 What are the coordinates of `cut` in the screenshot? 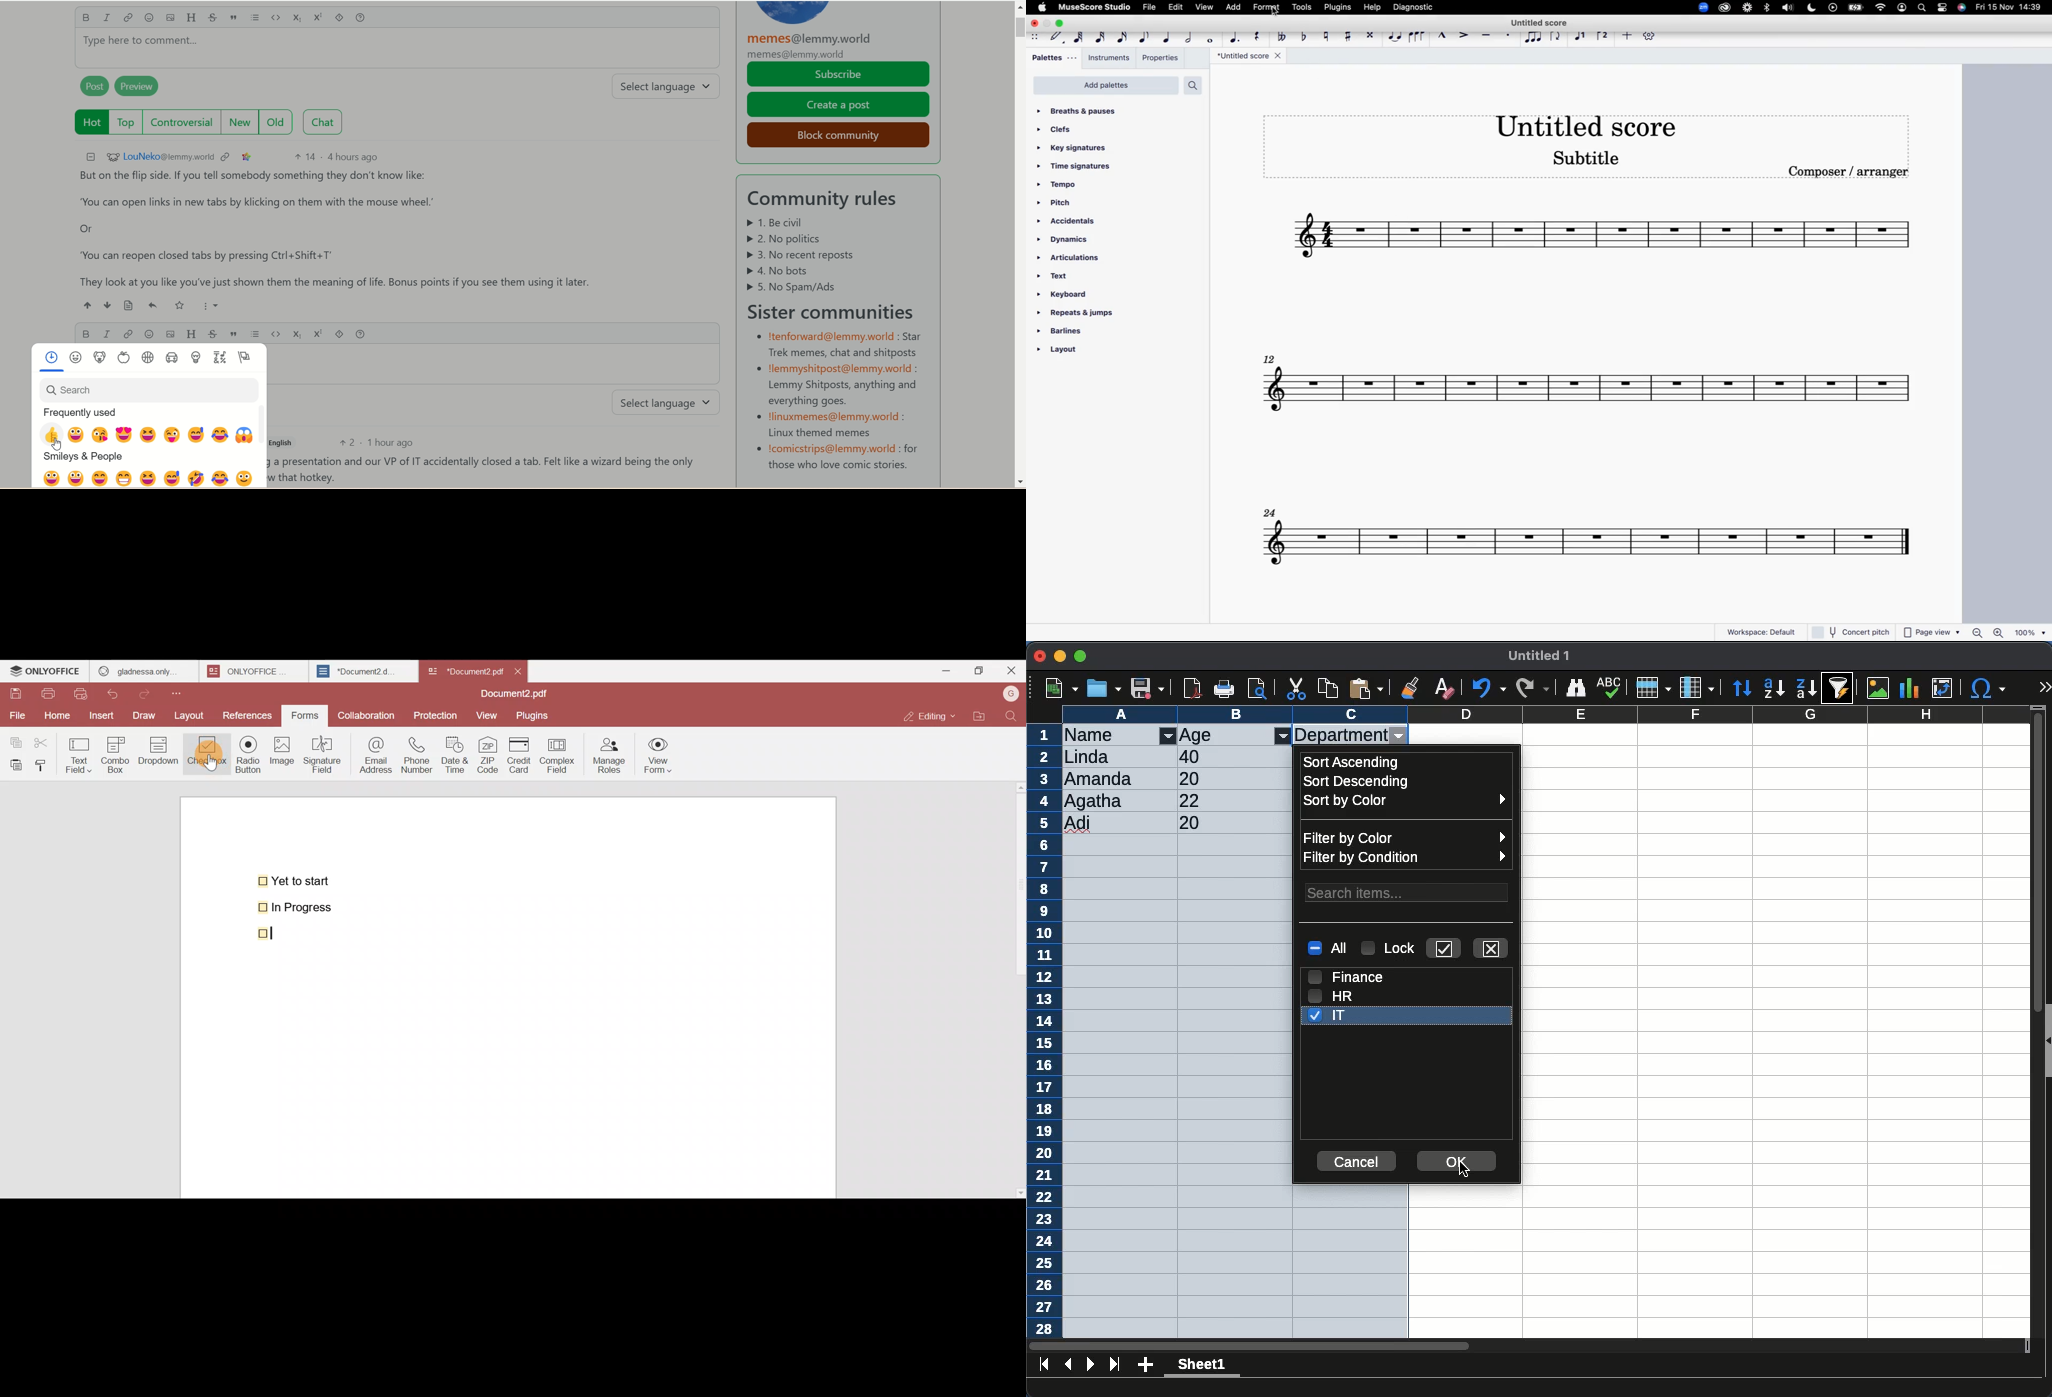 It's located at (1297, 688).